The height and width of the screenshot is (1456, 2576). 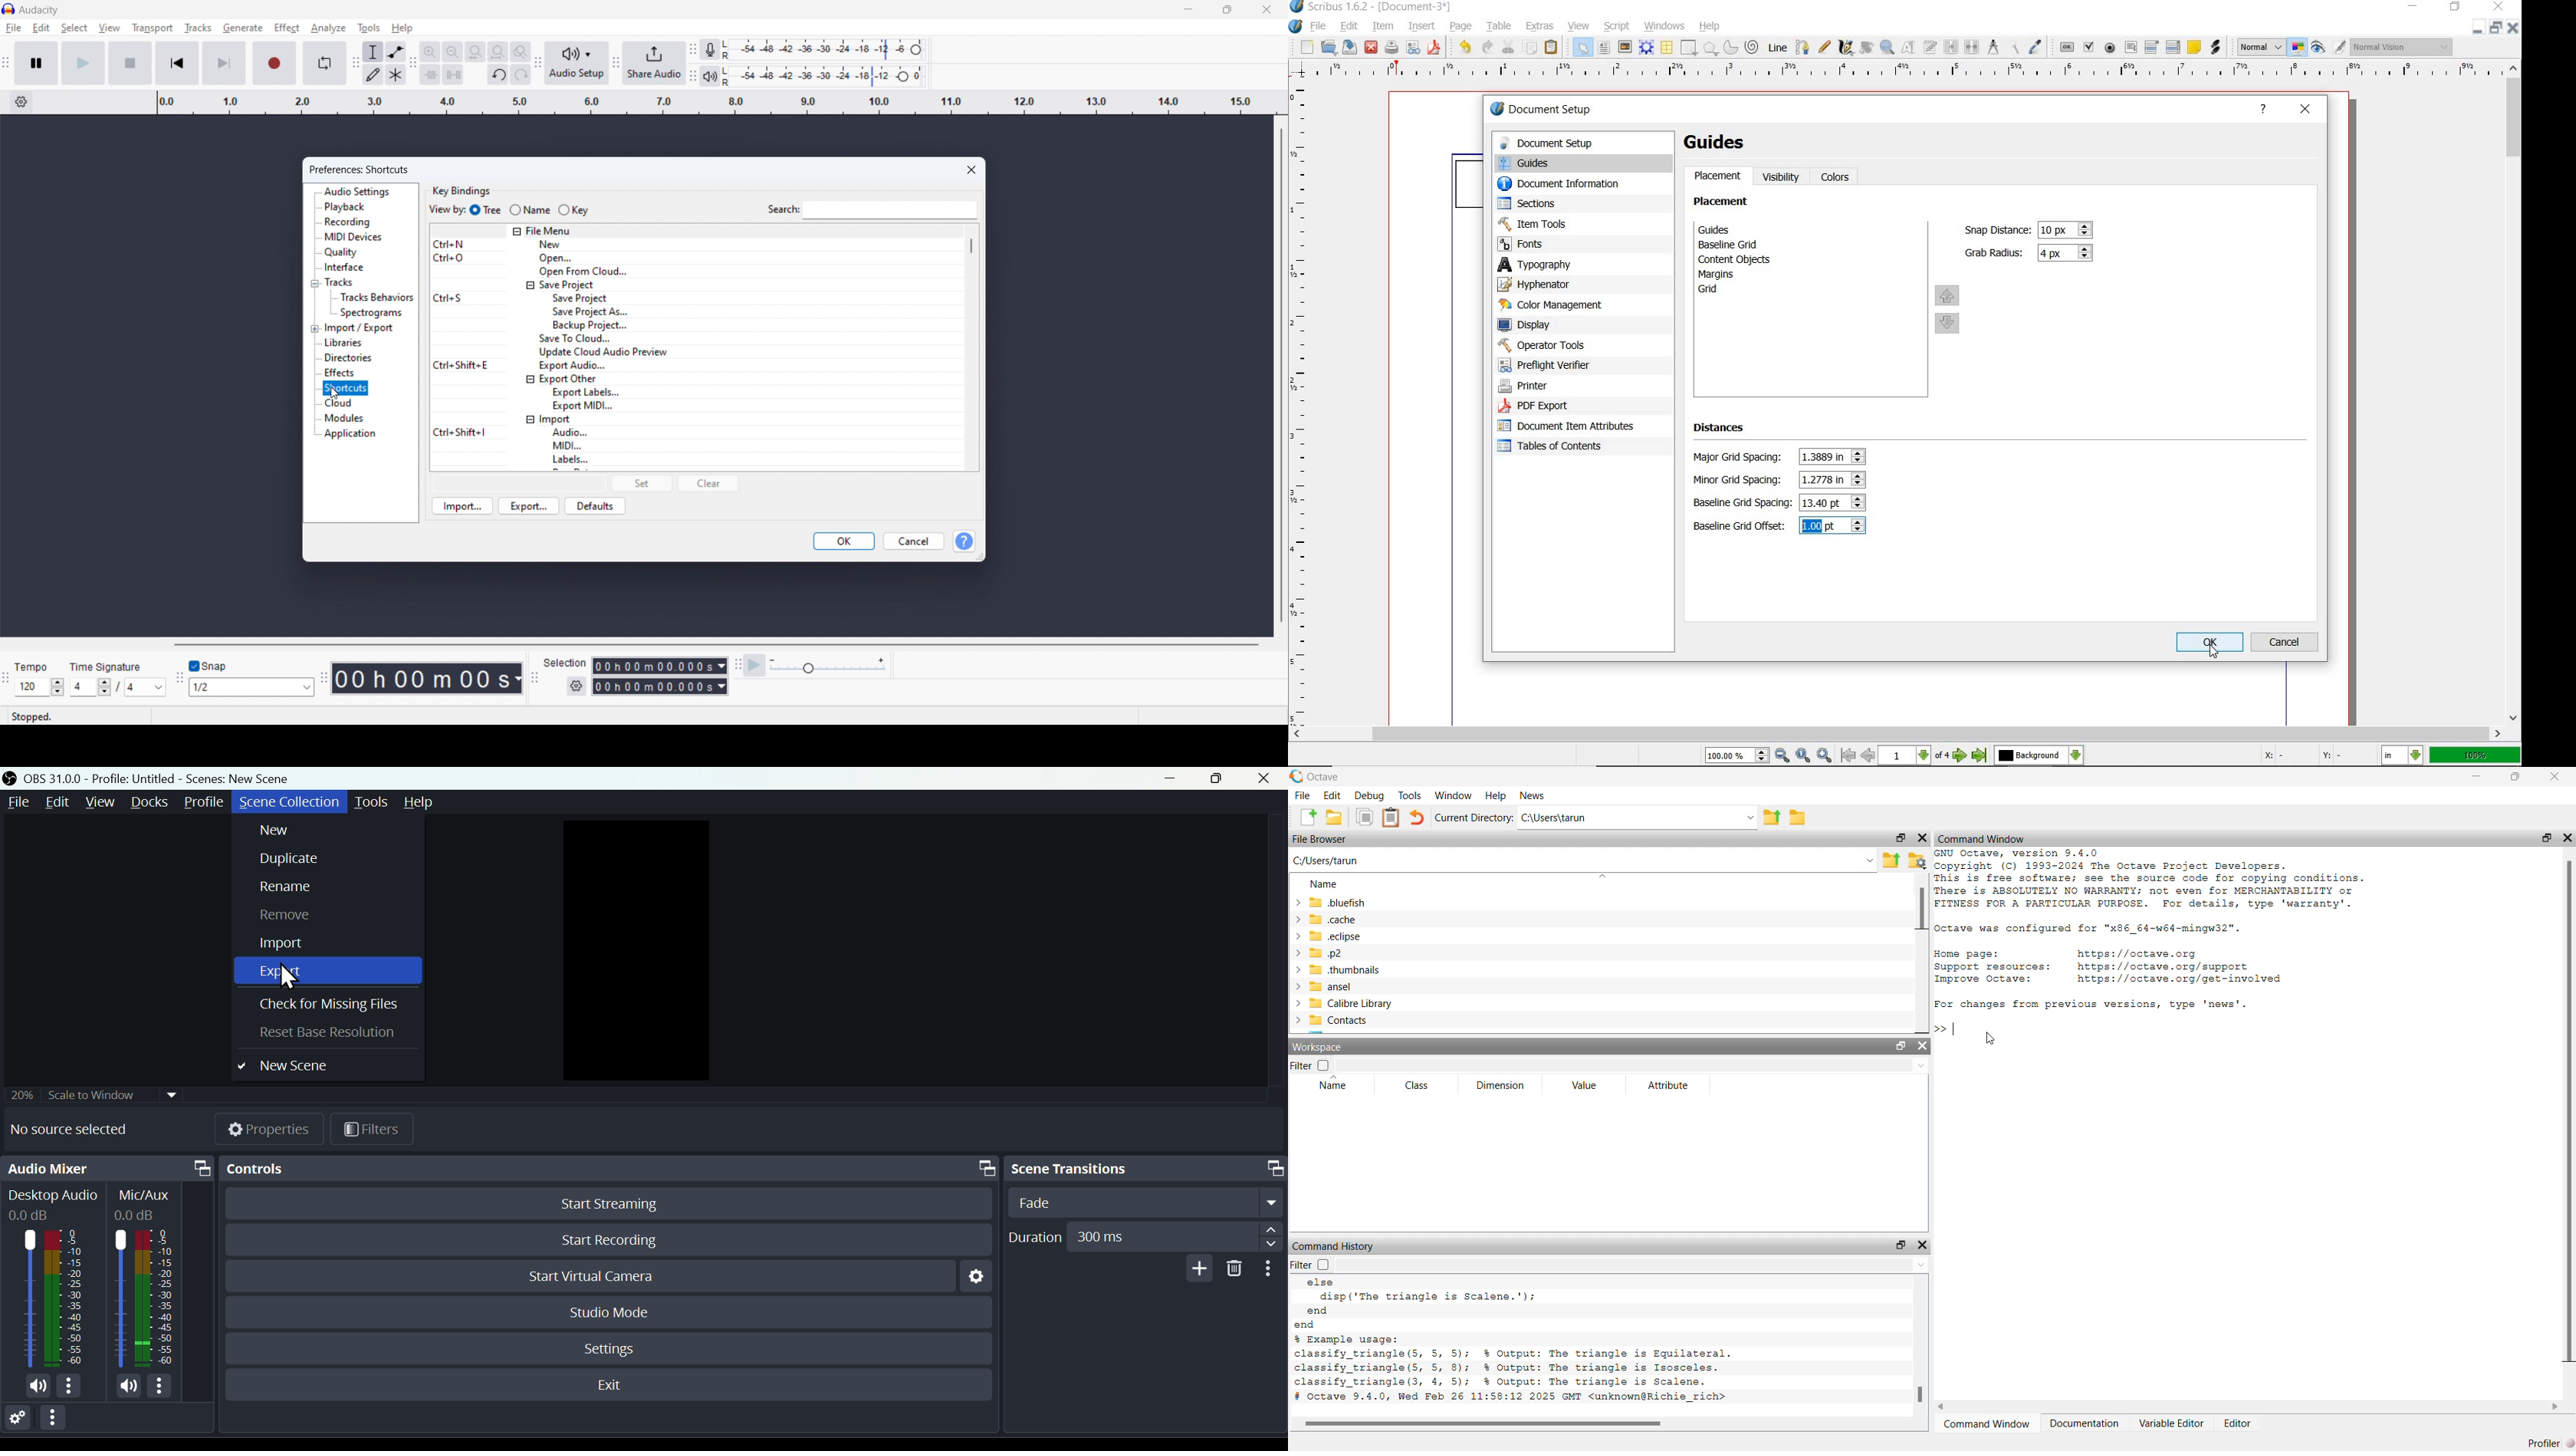 I want to click on timeline settings, so click(x=20, y=103).